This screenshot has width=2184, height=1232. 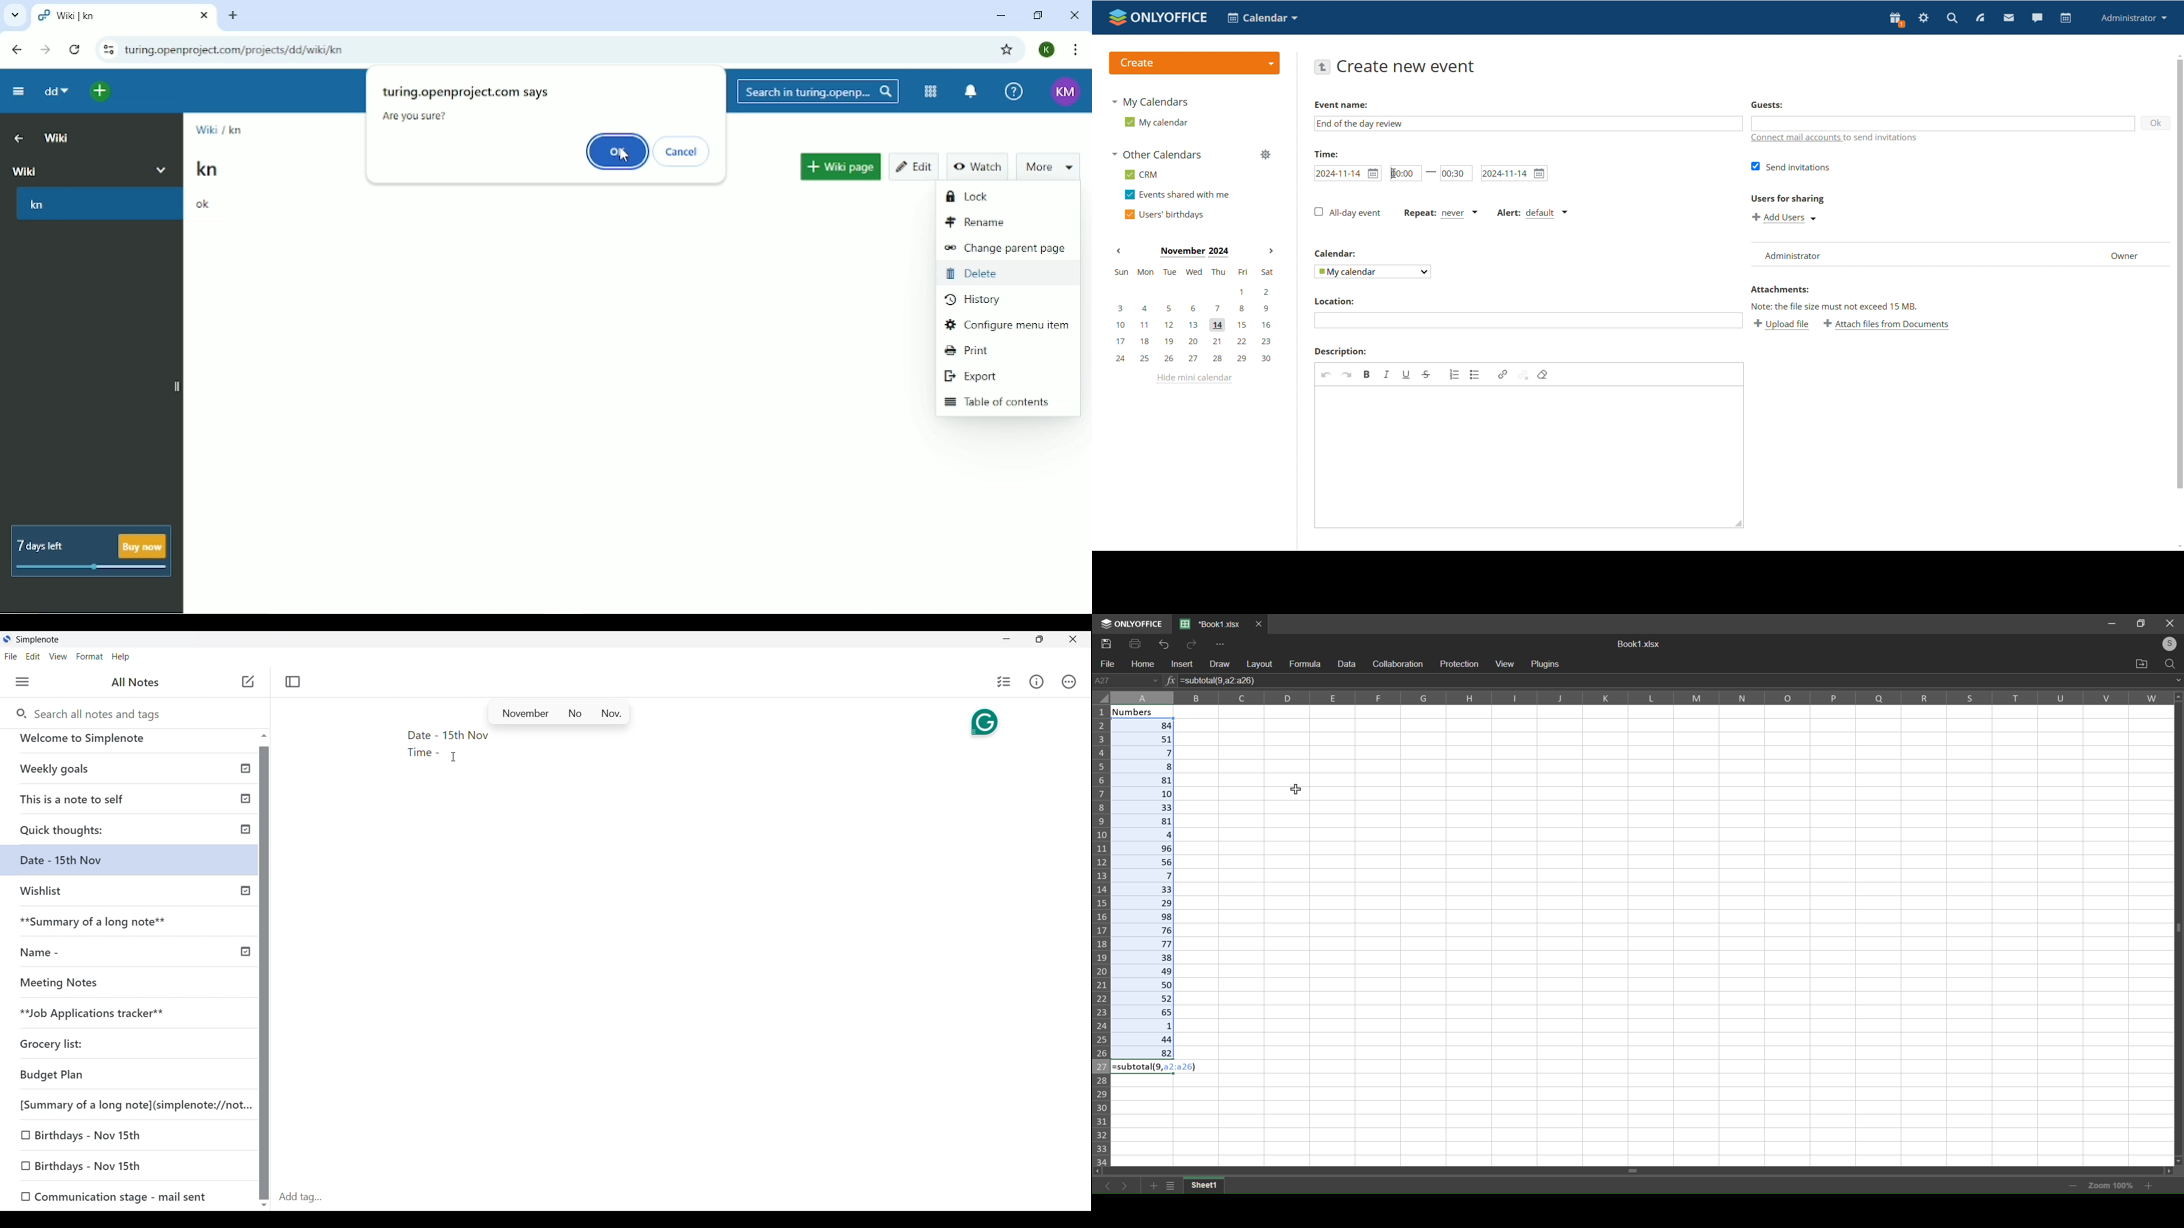 What do you see at coordinates (1101, 1170) in the screenshot?
I see `move left` at bounding box center [1101, 1170].